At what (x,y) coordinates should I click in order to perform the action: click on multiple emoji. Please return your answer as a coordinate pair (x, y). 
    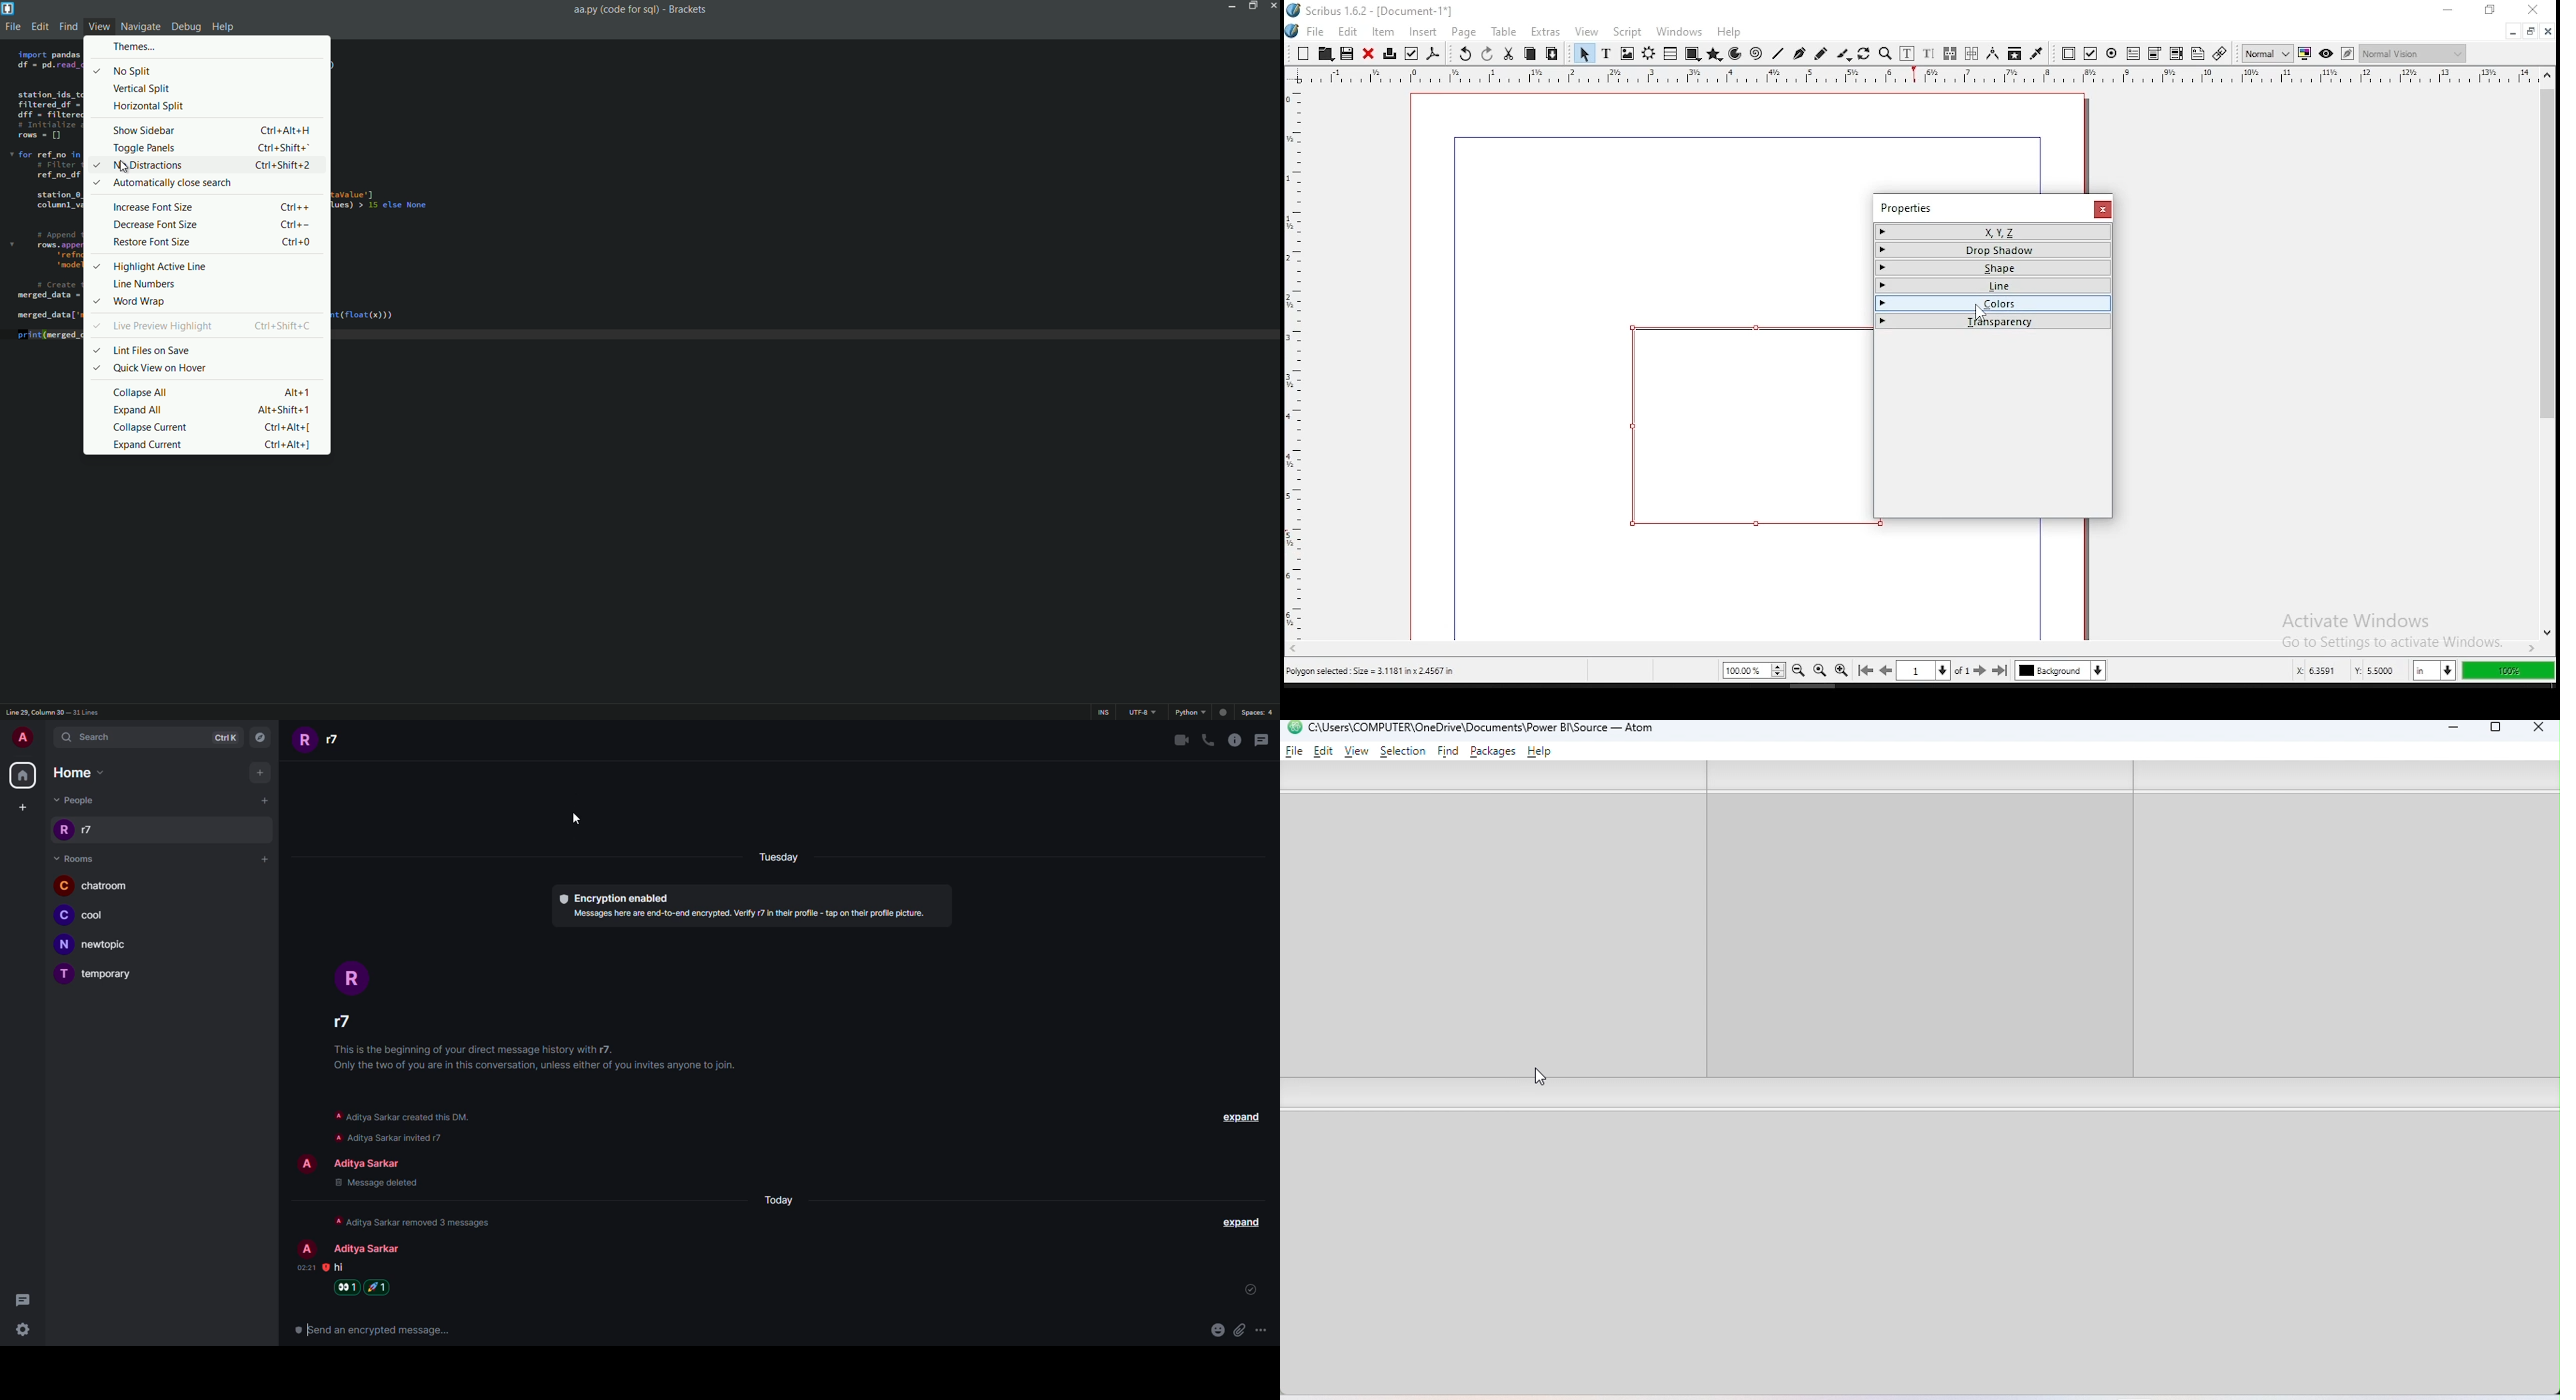
    Looking at the image, I should click on (378, 1287).